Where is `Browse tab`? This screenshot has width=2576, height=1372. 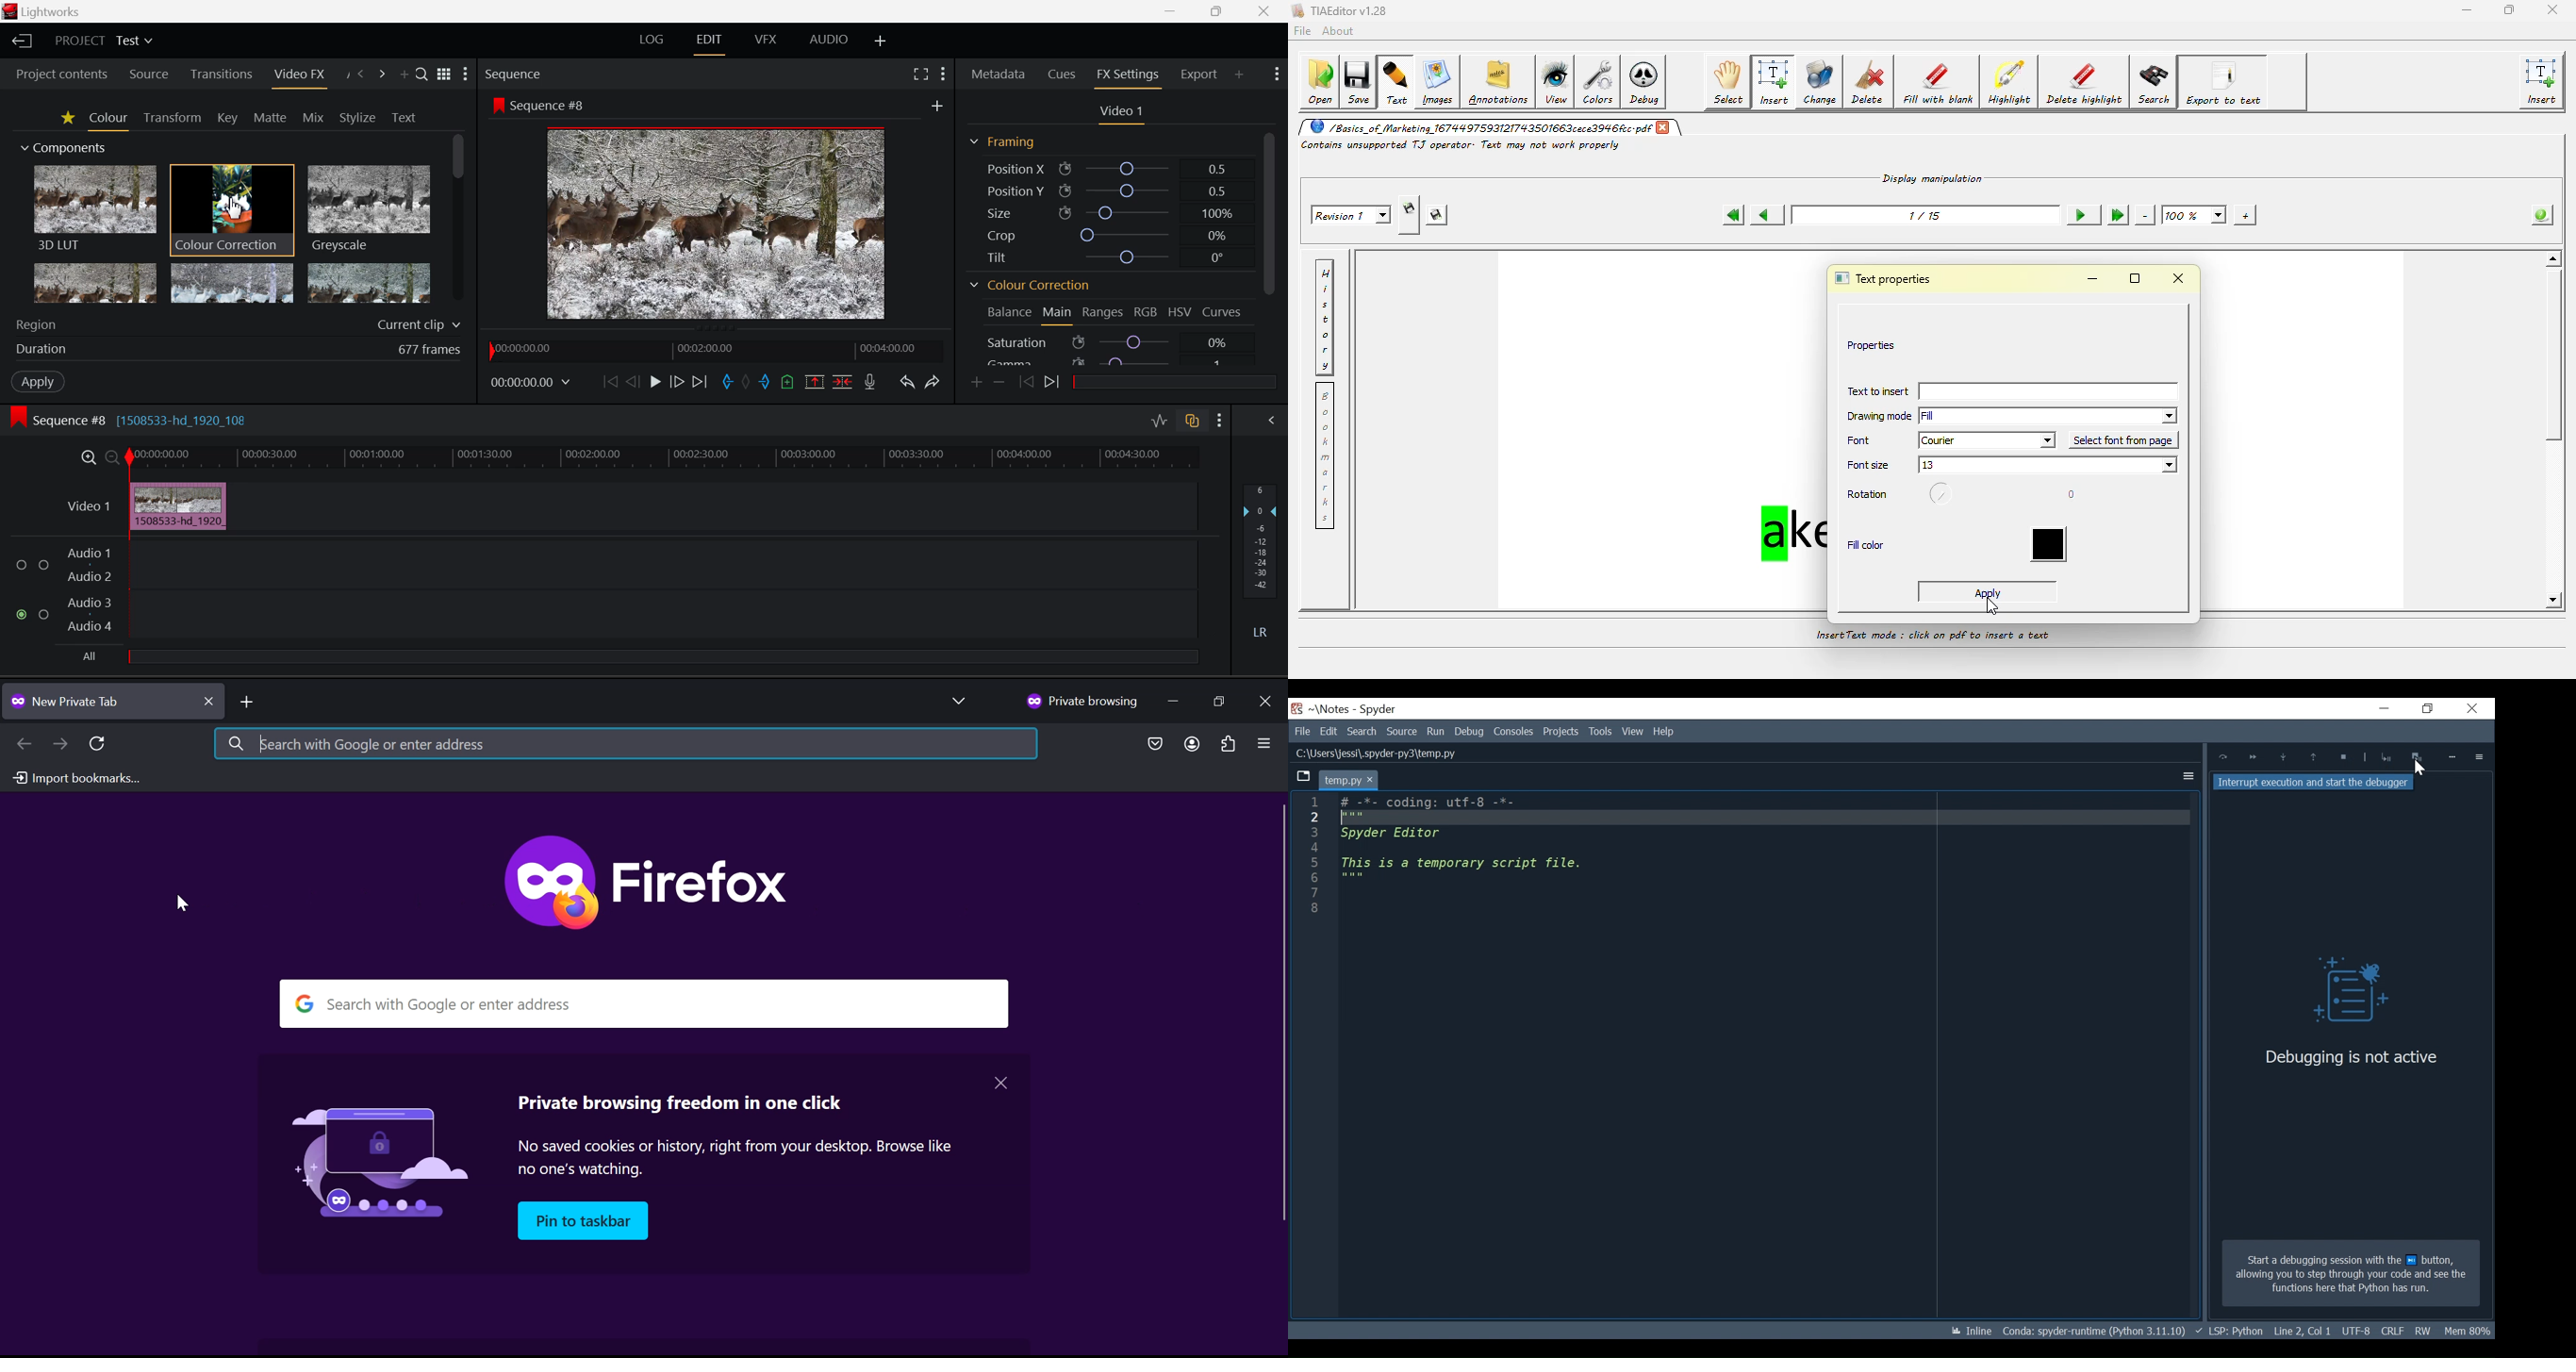
Browse tab is located at coordinates (1303, 778).